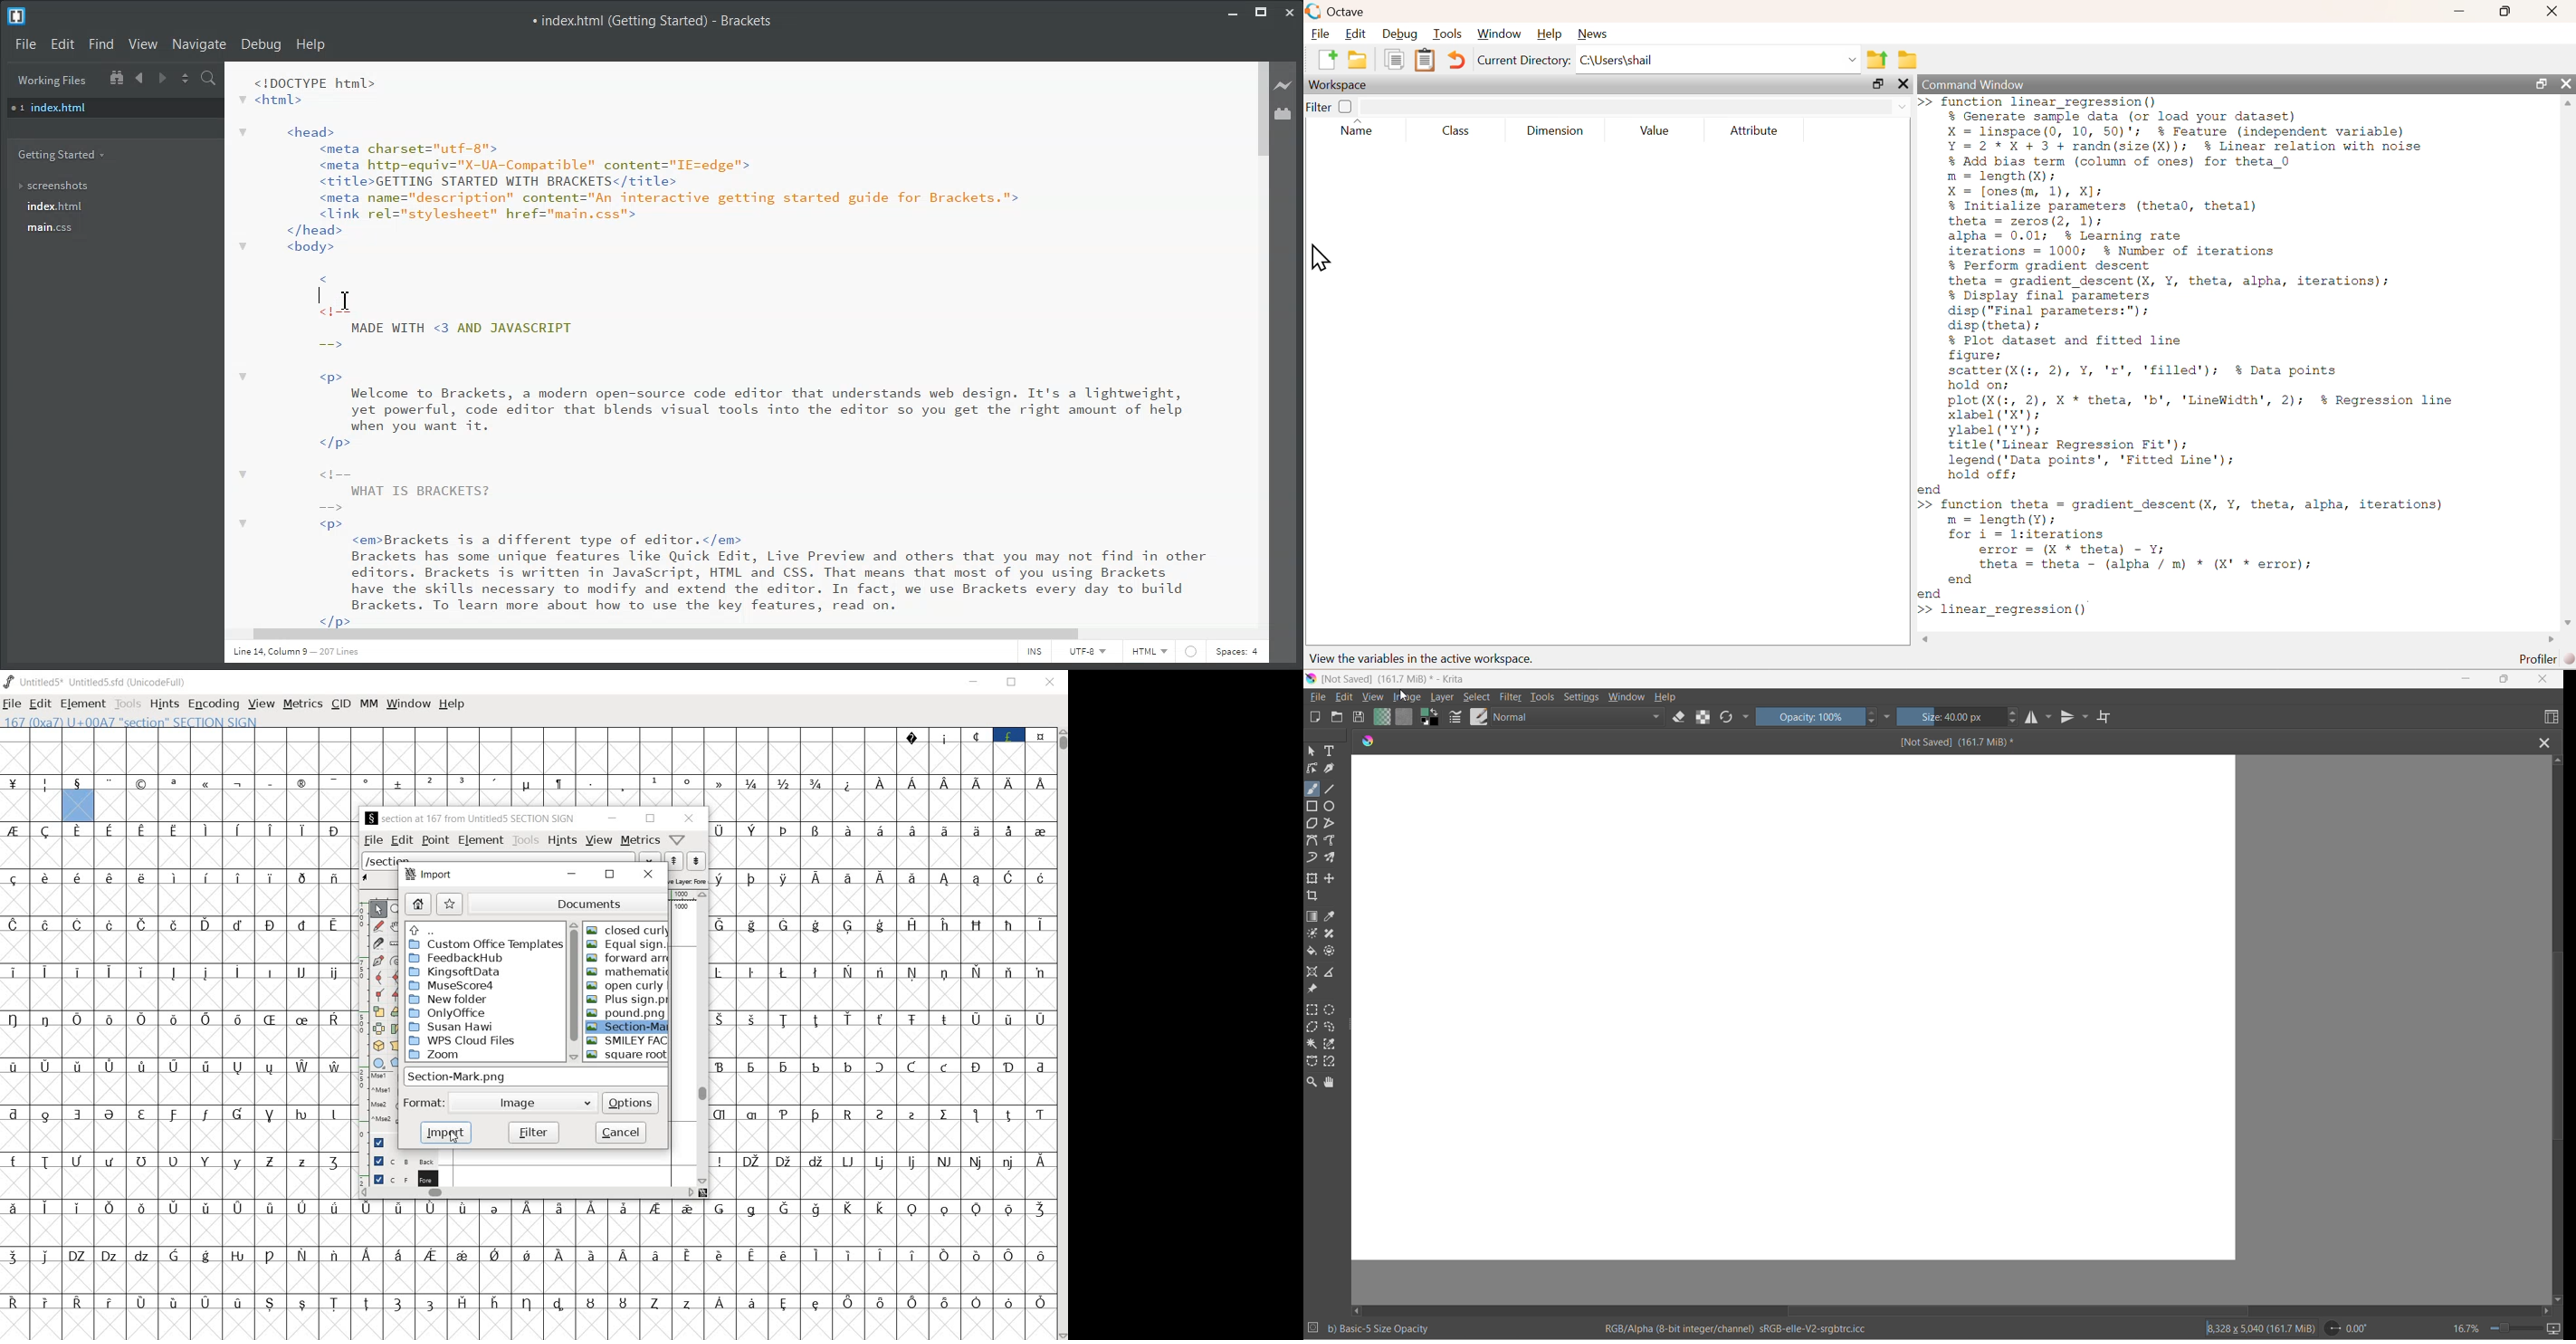 Image resolution: width=2576 pixels, height=1344 pixels. Describe the element at coordinates (536, 1078) in the screenshot. I see `section-mark.png` at that location.